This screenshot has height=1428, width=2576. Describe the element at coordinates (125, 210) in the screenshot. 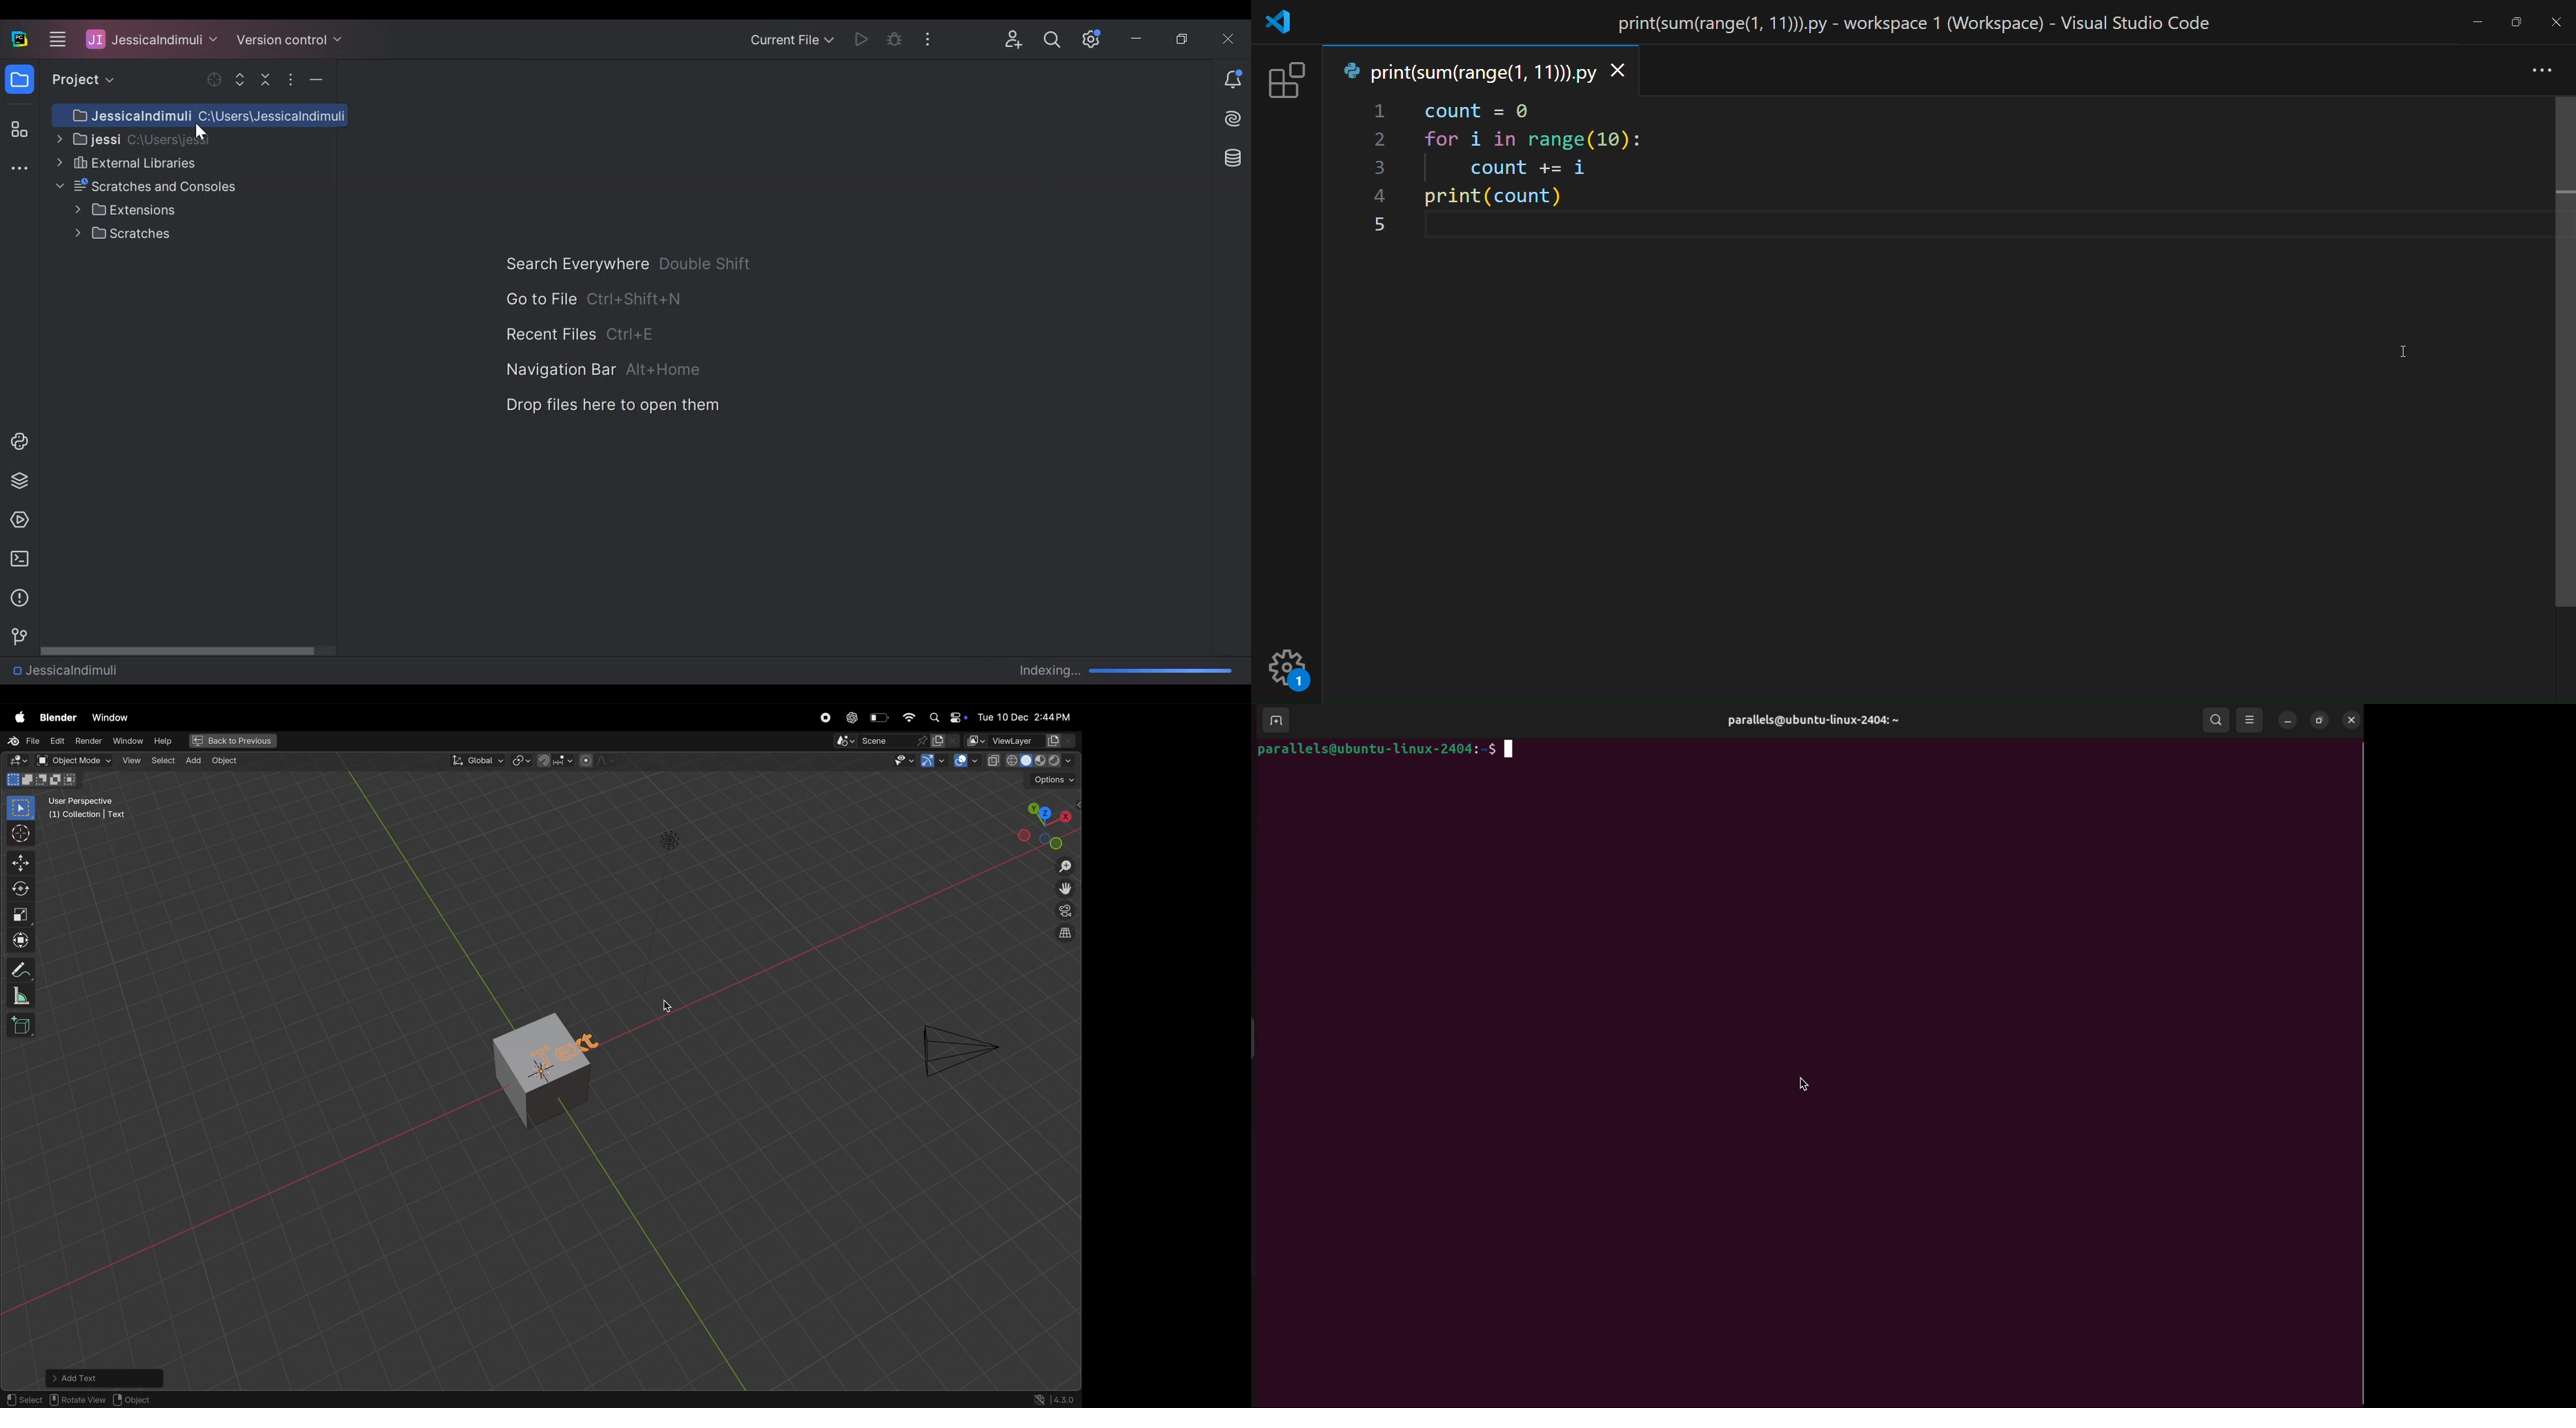

I see `Extensions` at that location.